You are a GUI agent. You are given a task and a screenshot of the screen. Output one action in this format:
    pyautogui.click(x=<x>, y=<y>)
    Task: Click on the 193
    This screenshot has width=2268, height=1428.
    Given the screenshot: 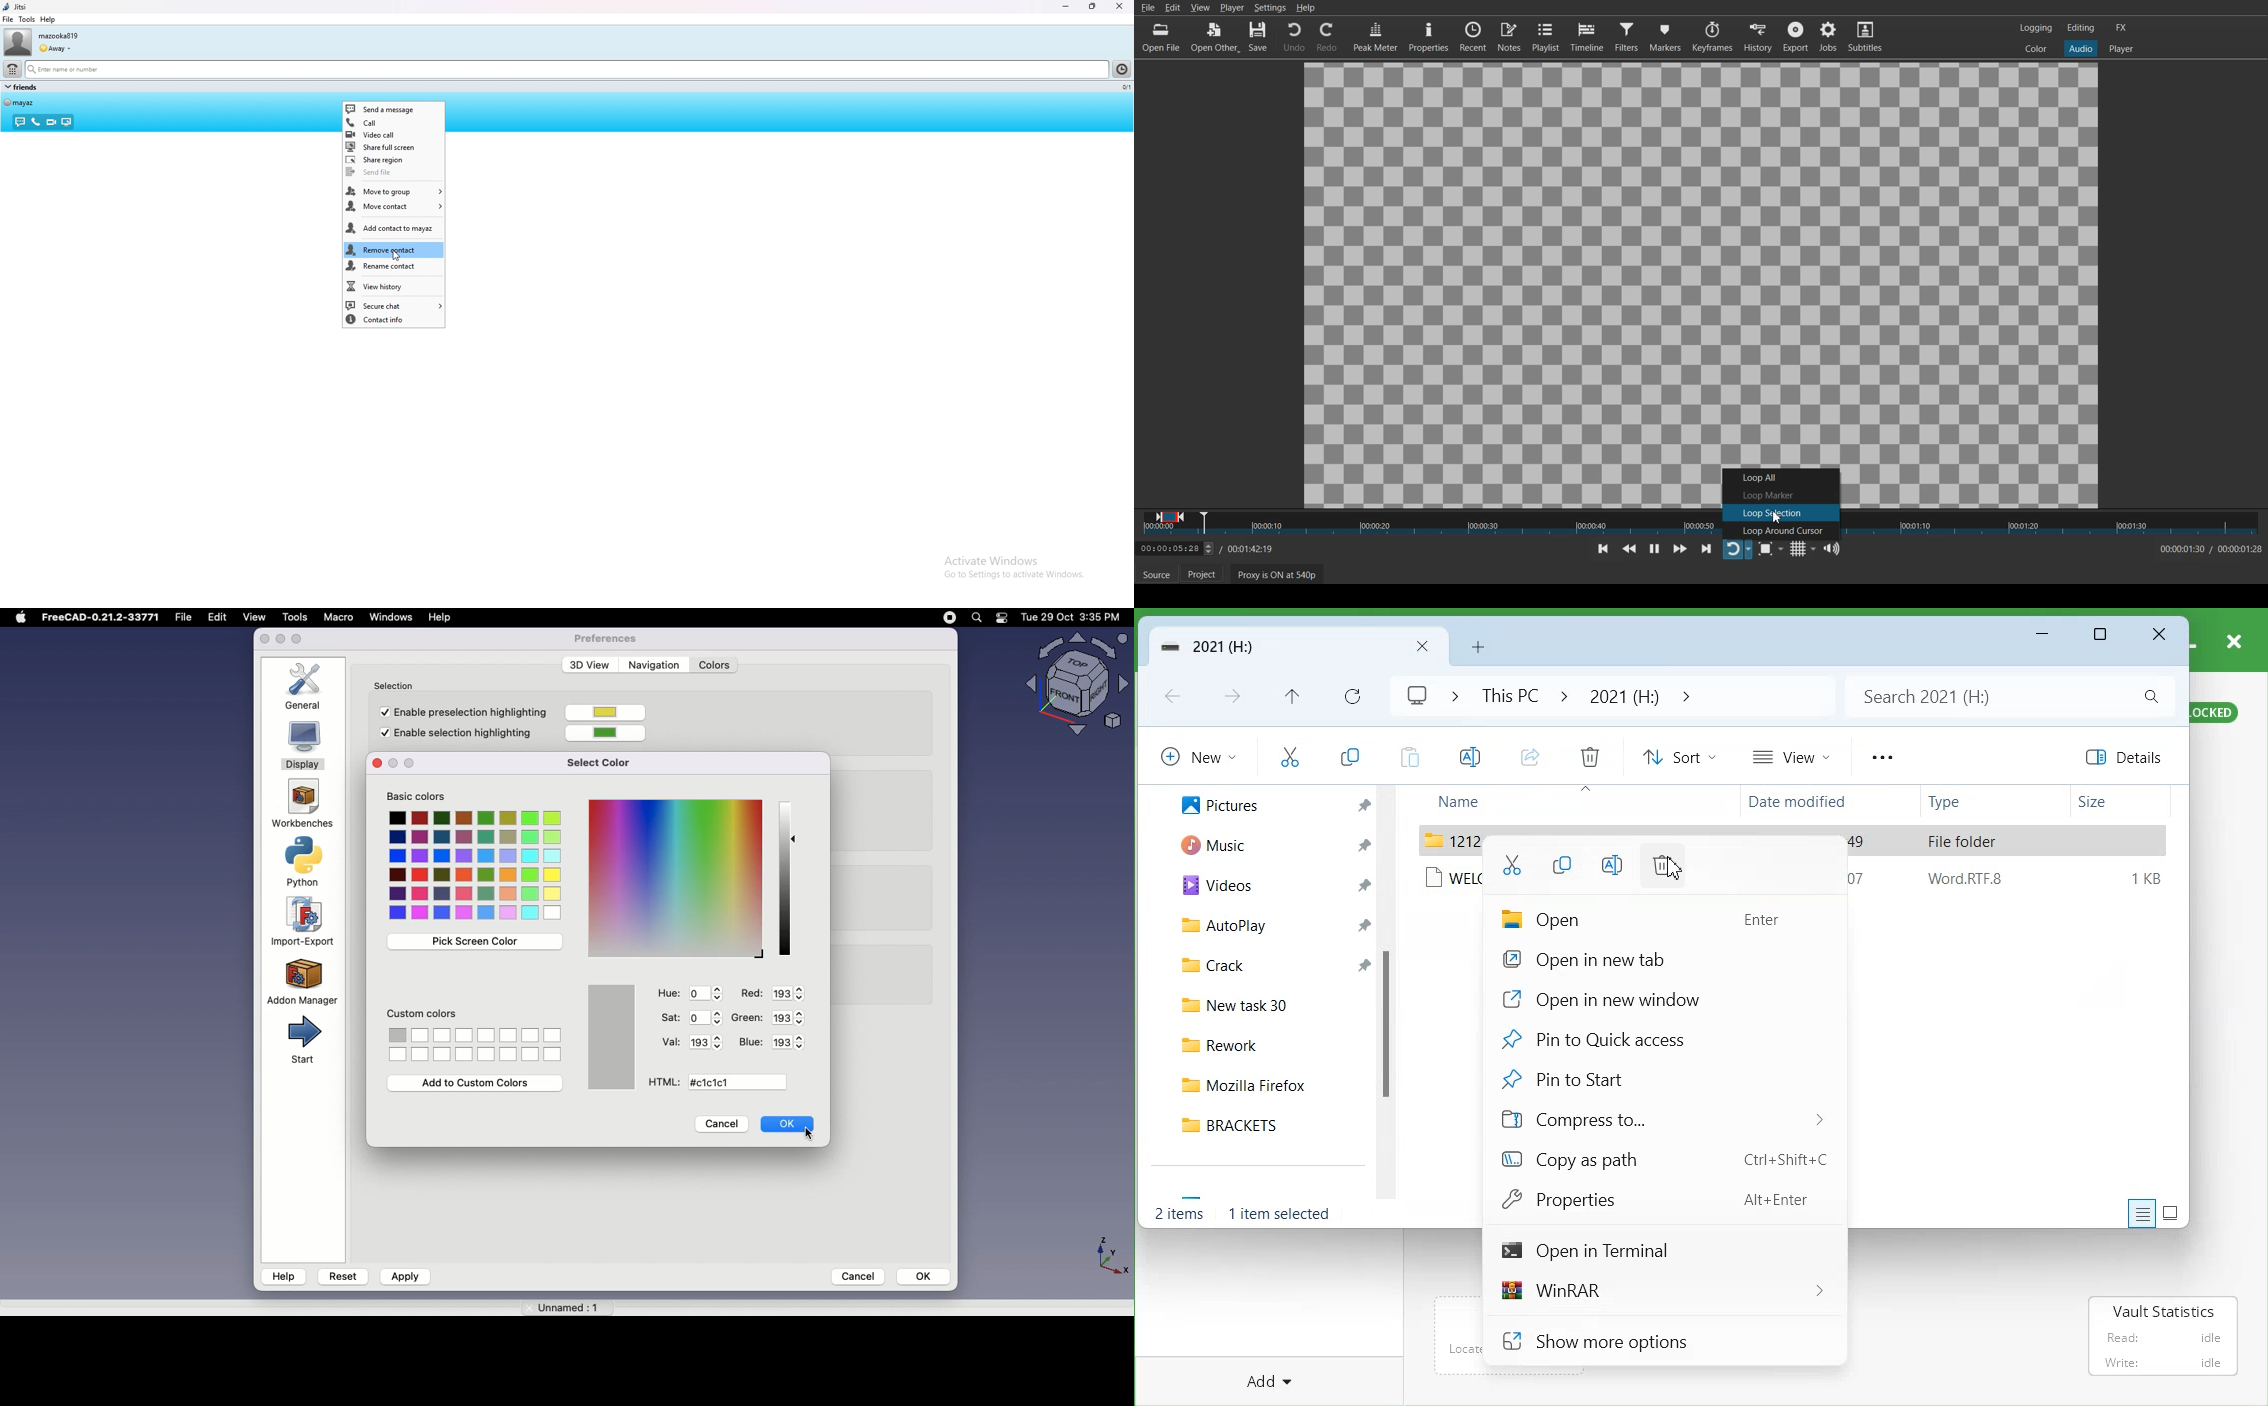 What is the action you would take?
    pyautogui.click(x=789, y=1017)
    